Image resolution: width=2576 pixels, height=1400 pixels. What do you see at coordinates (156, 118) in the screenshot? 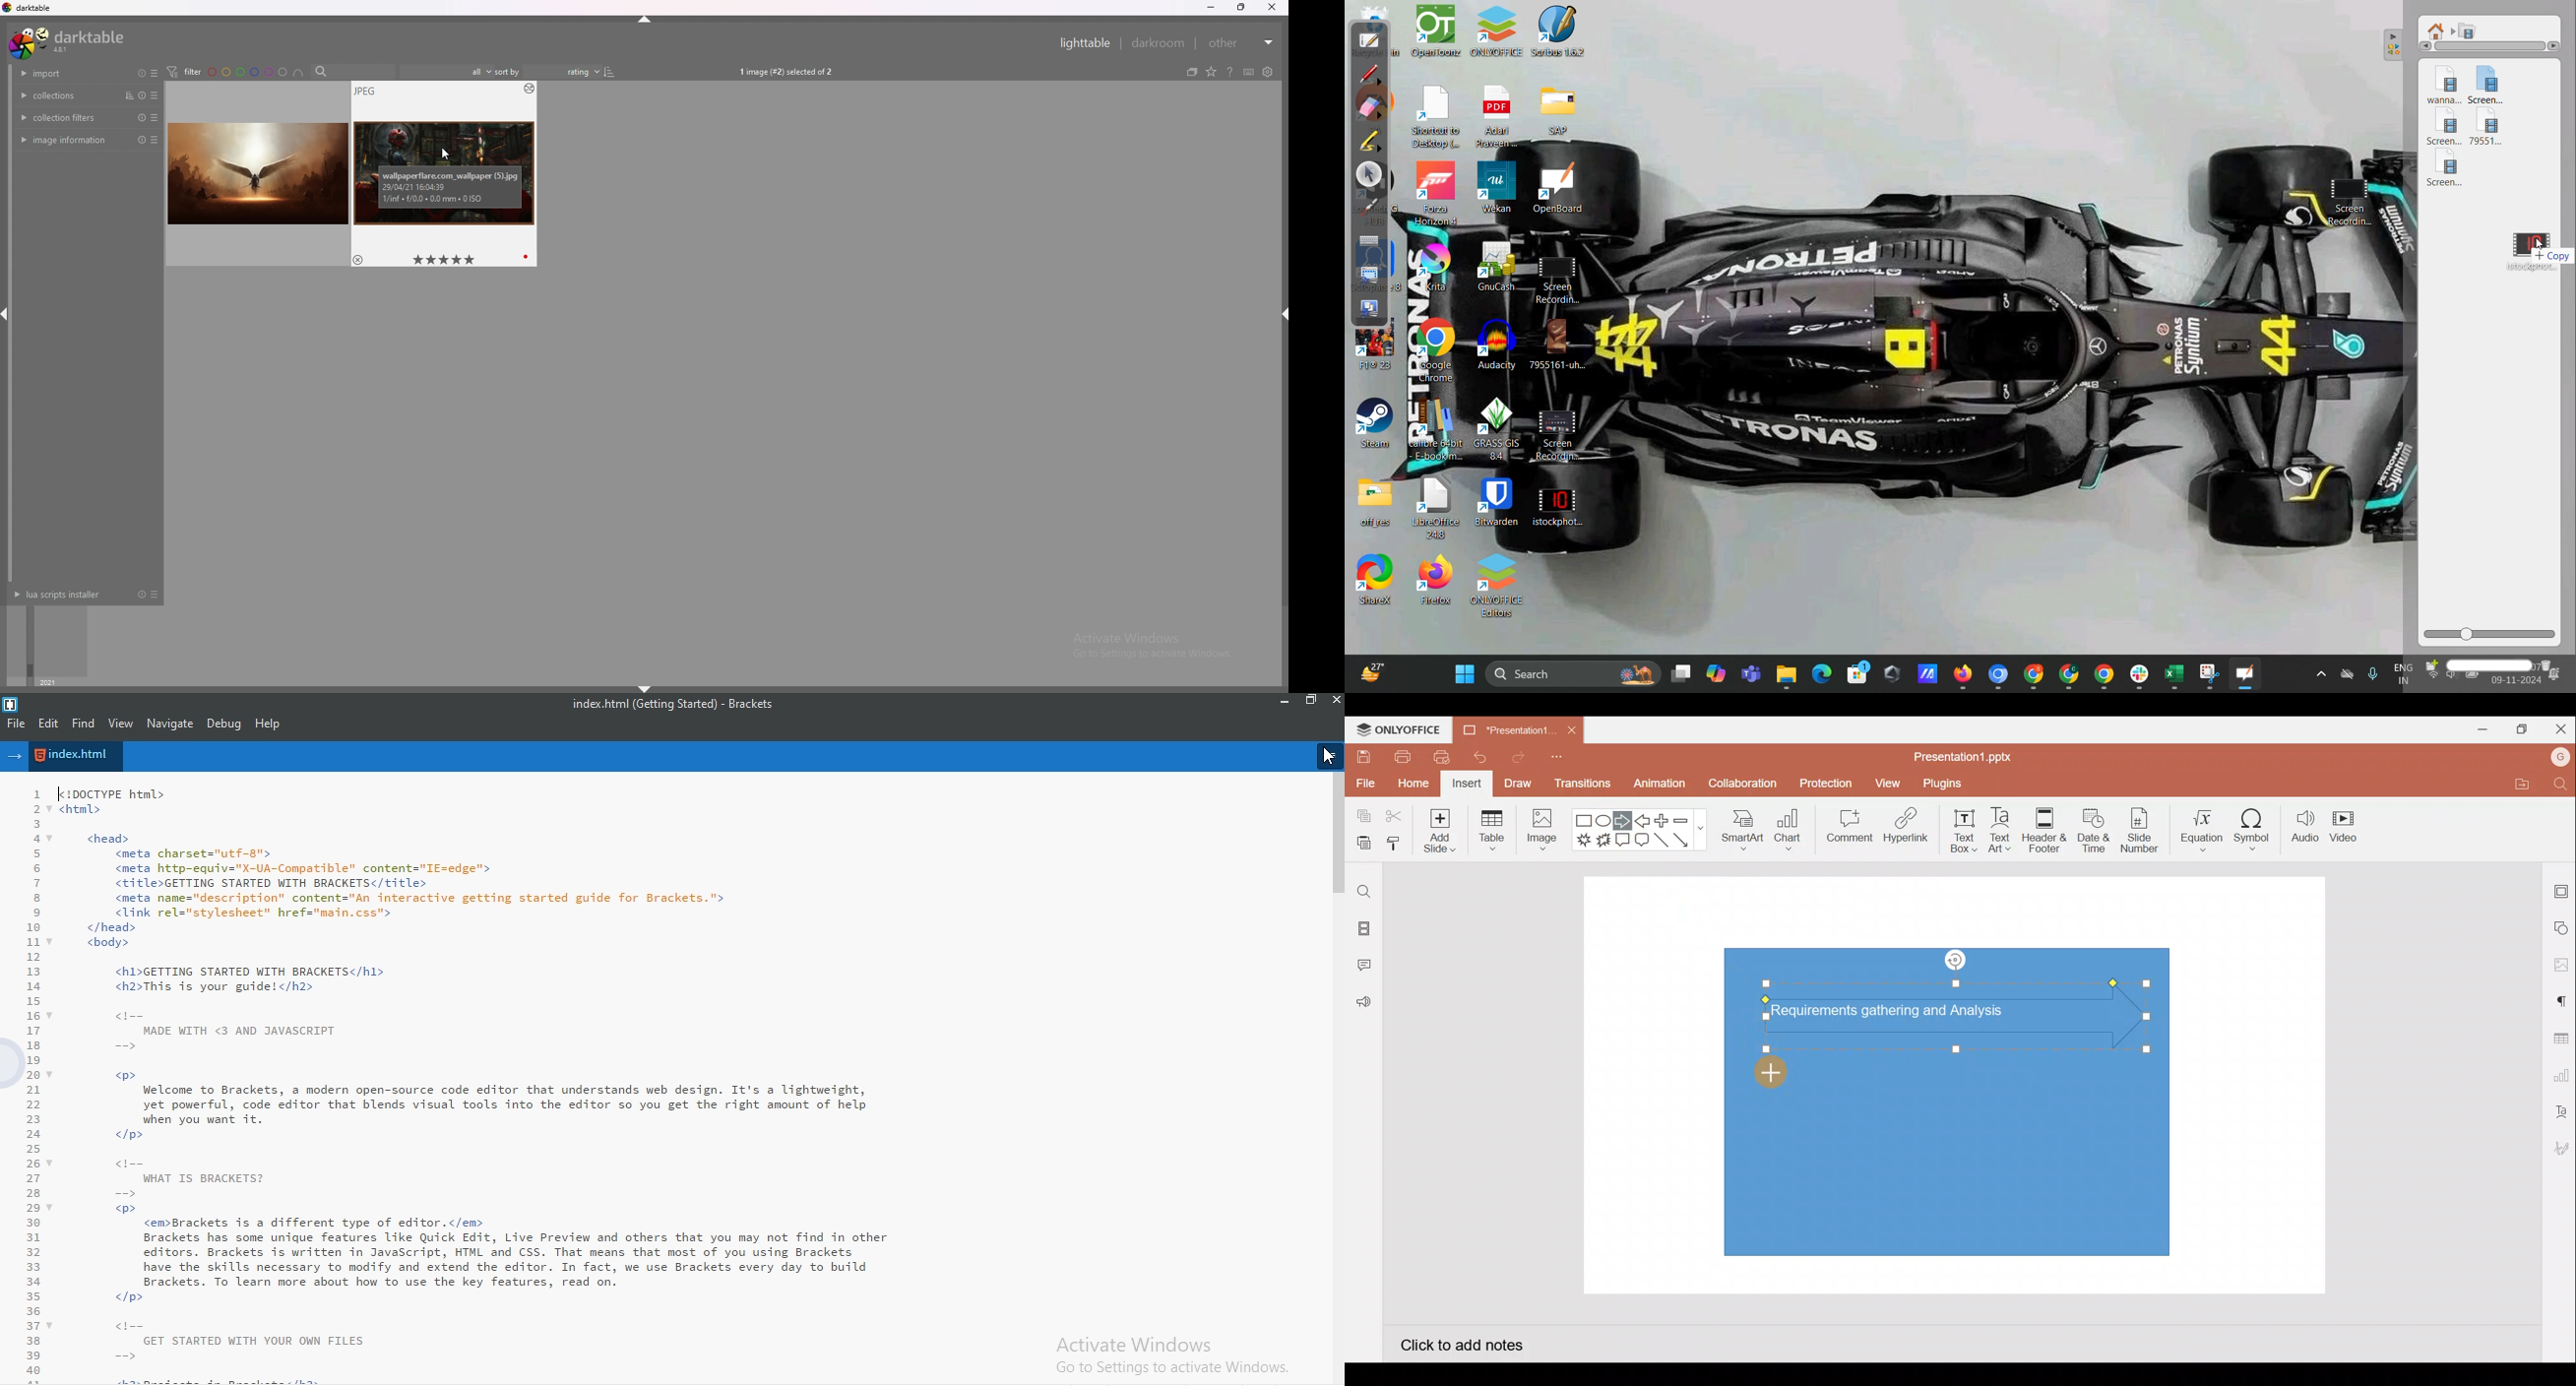
I see `presets` at bounding box center [156, 118].